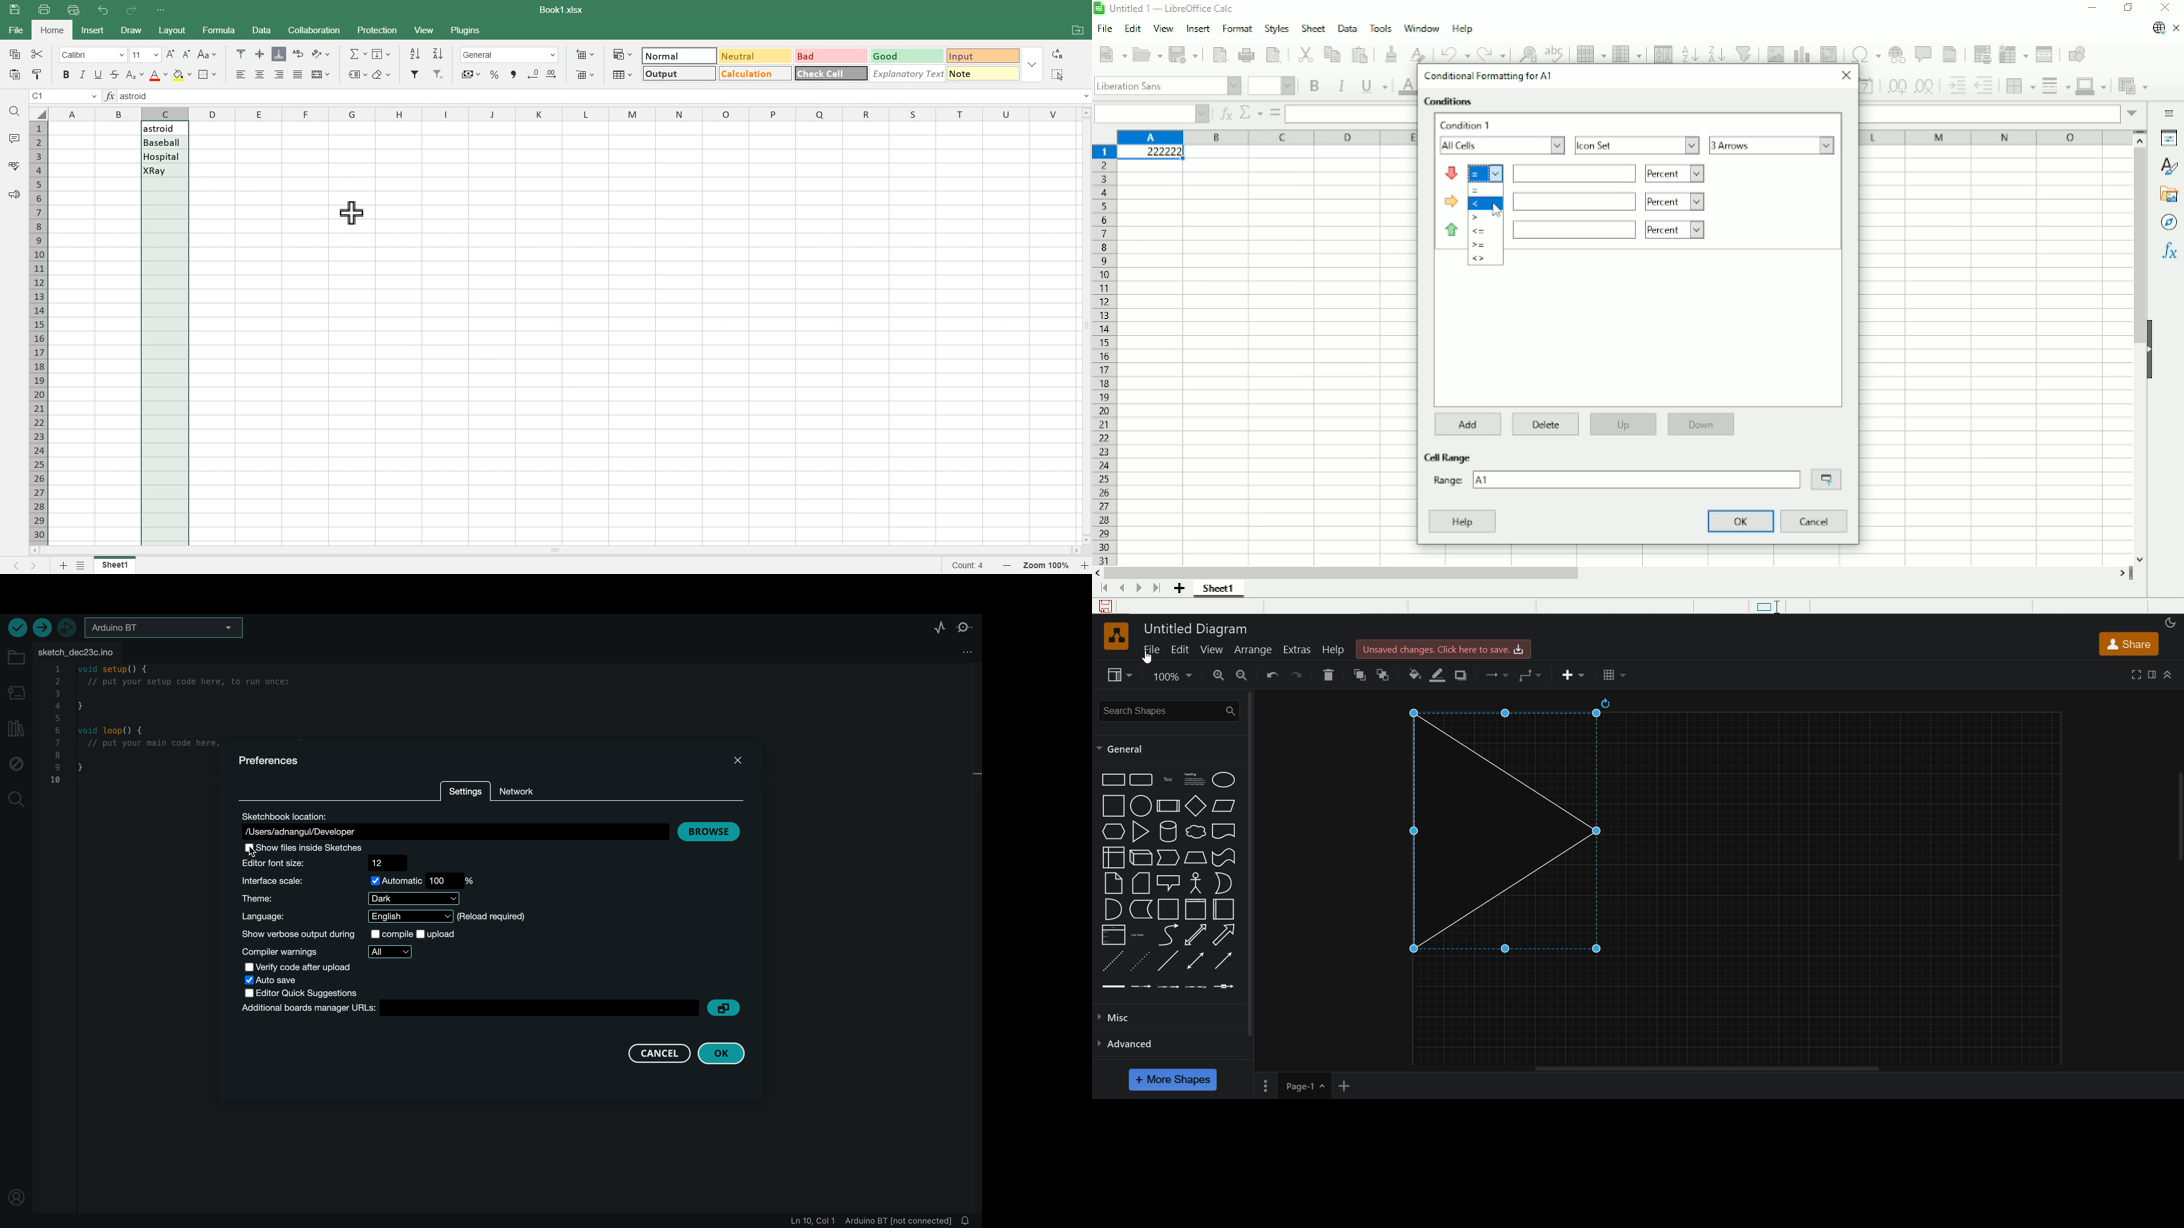  What do you see at coordinates (1627, 51) in the screenshot?
I see `Column` at bounding box center [1627, 51].